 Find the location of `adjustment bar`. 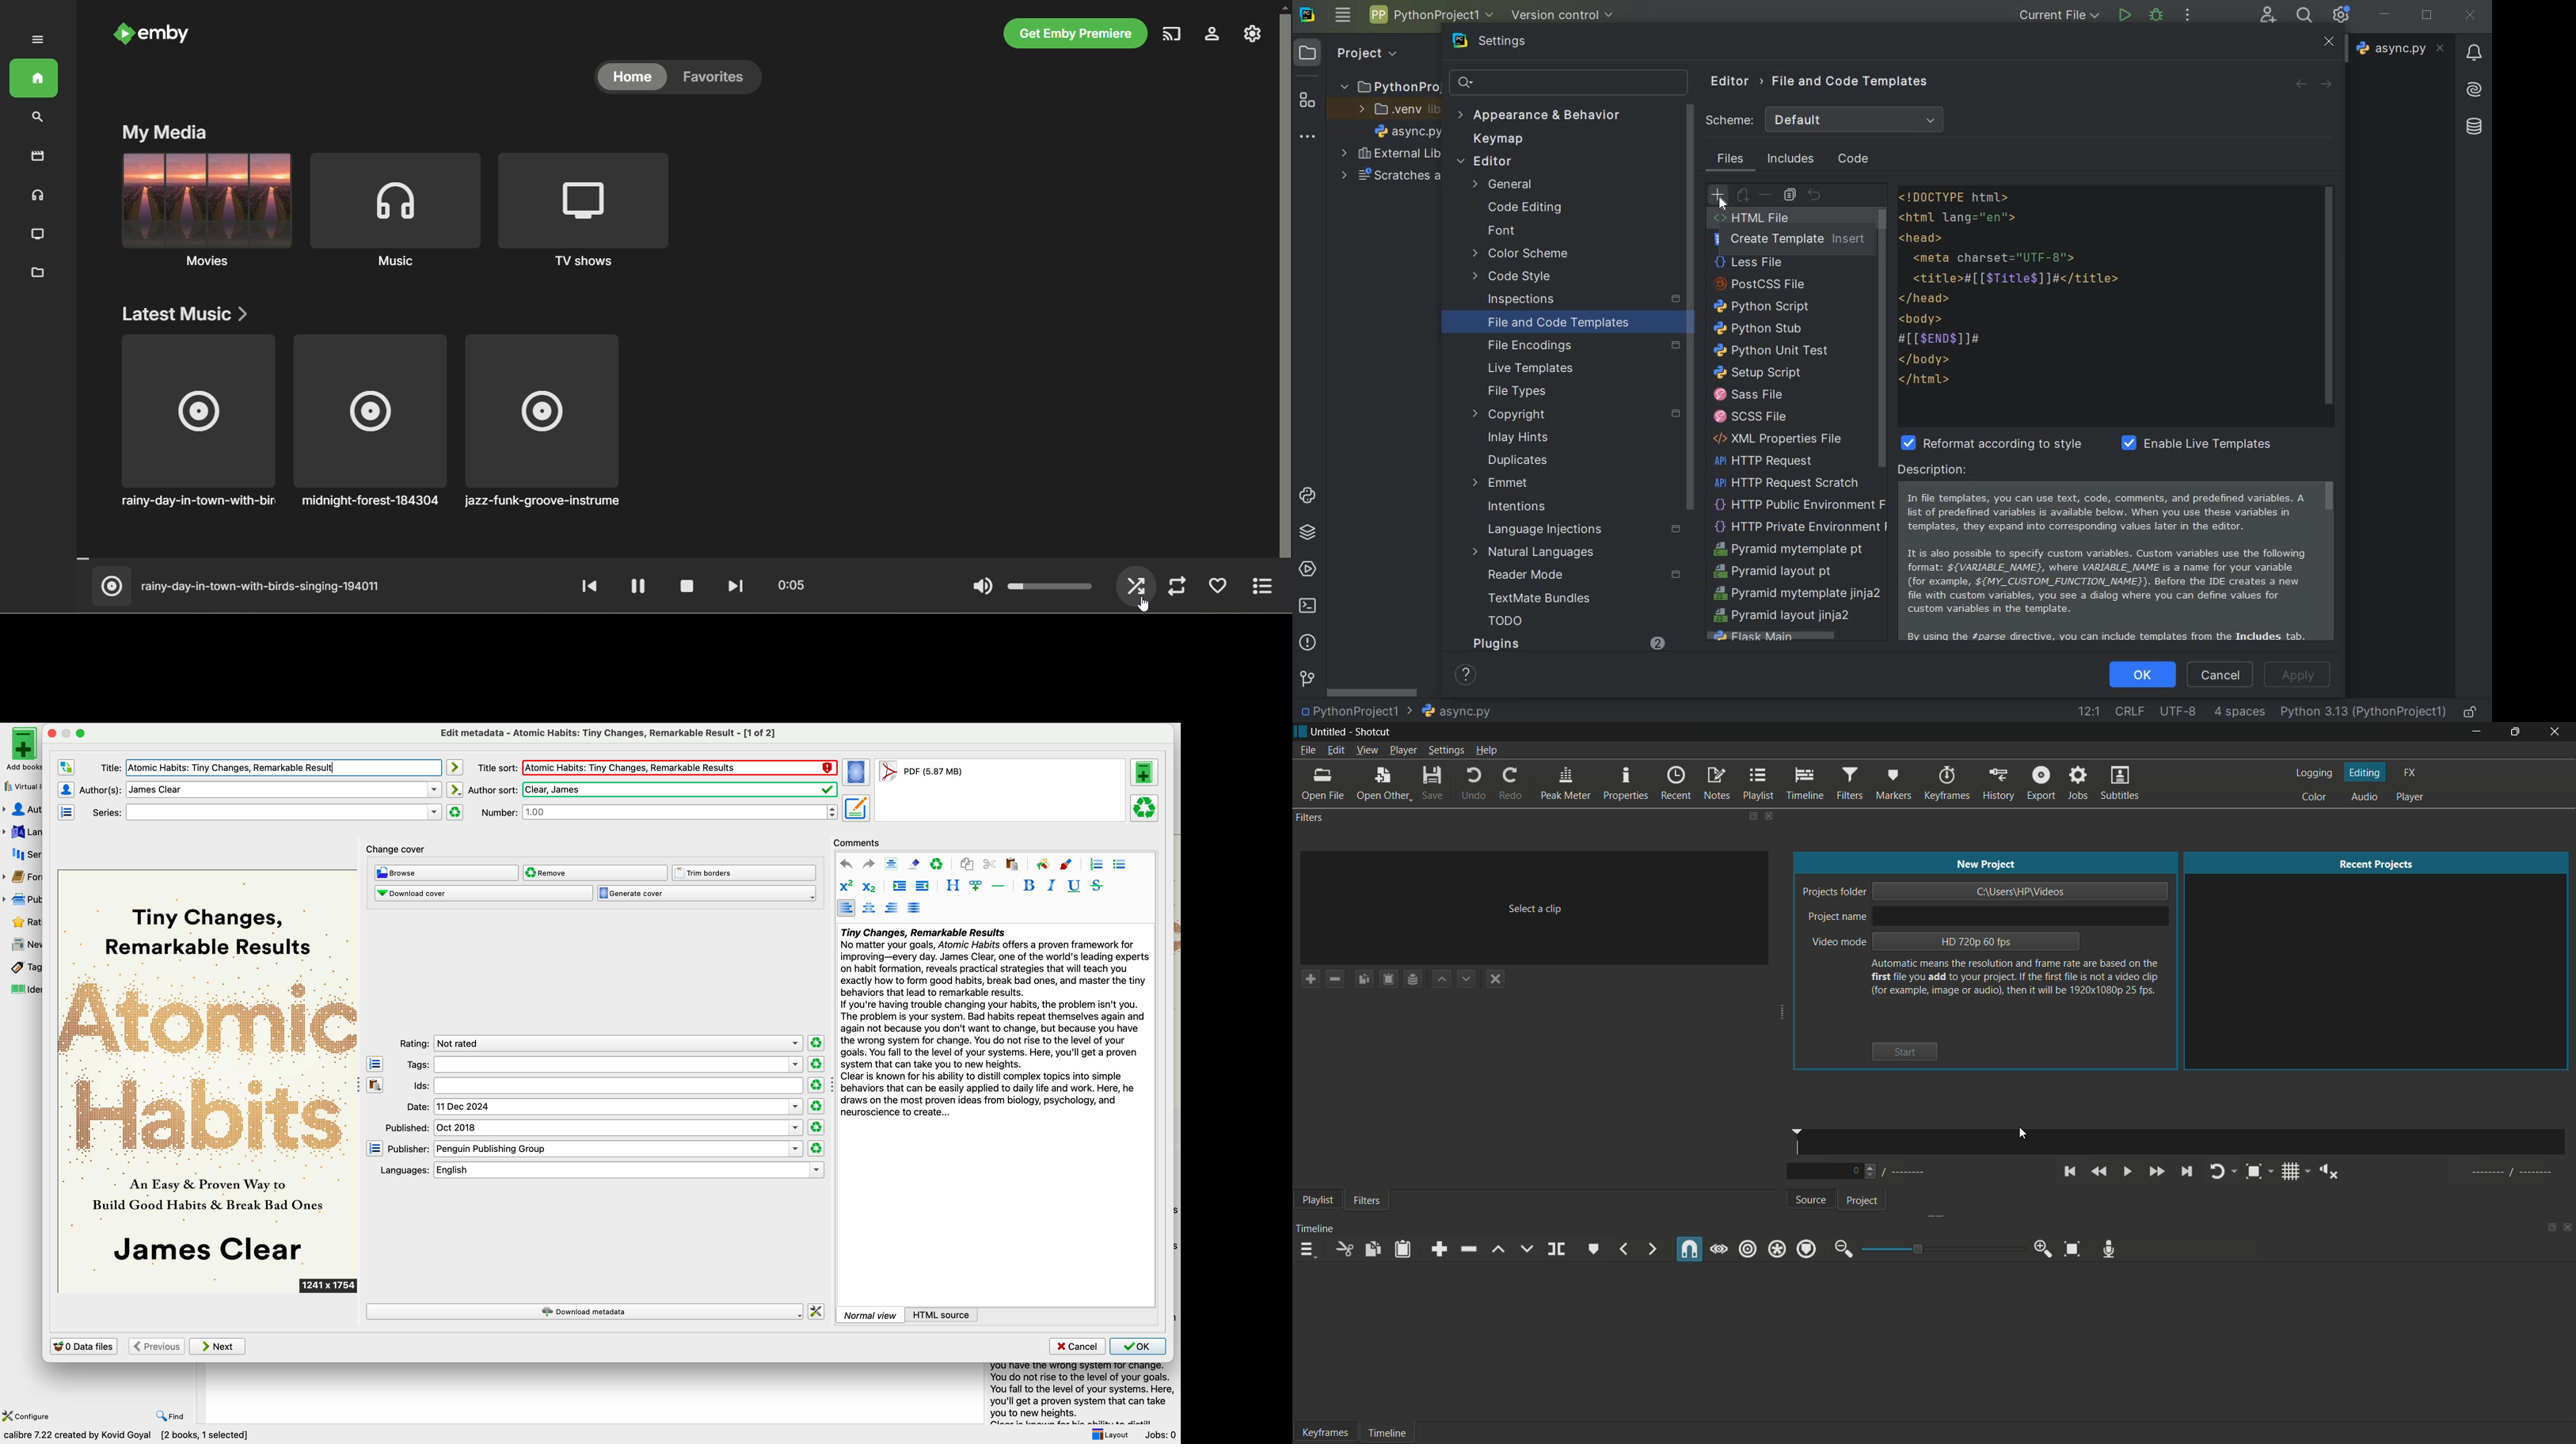

adjustment bar is located at coordinates (1940, 1249).